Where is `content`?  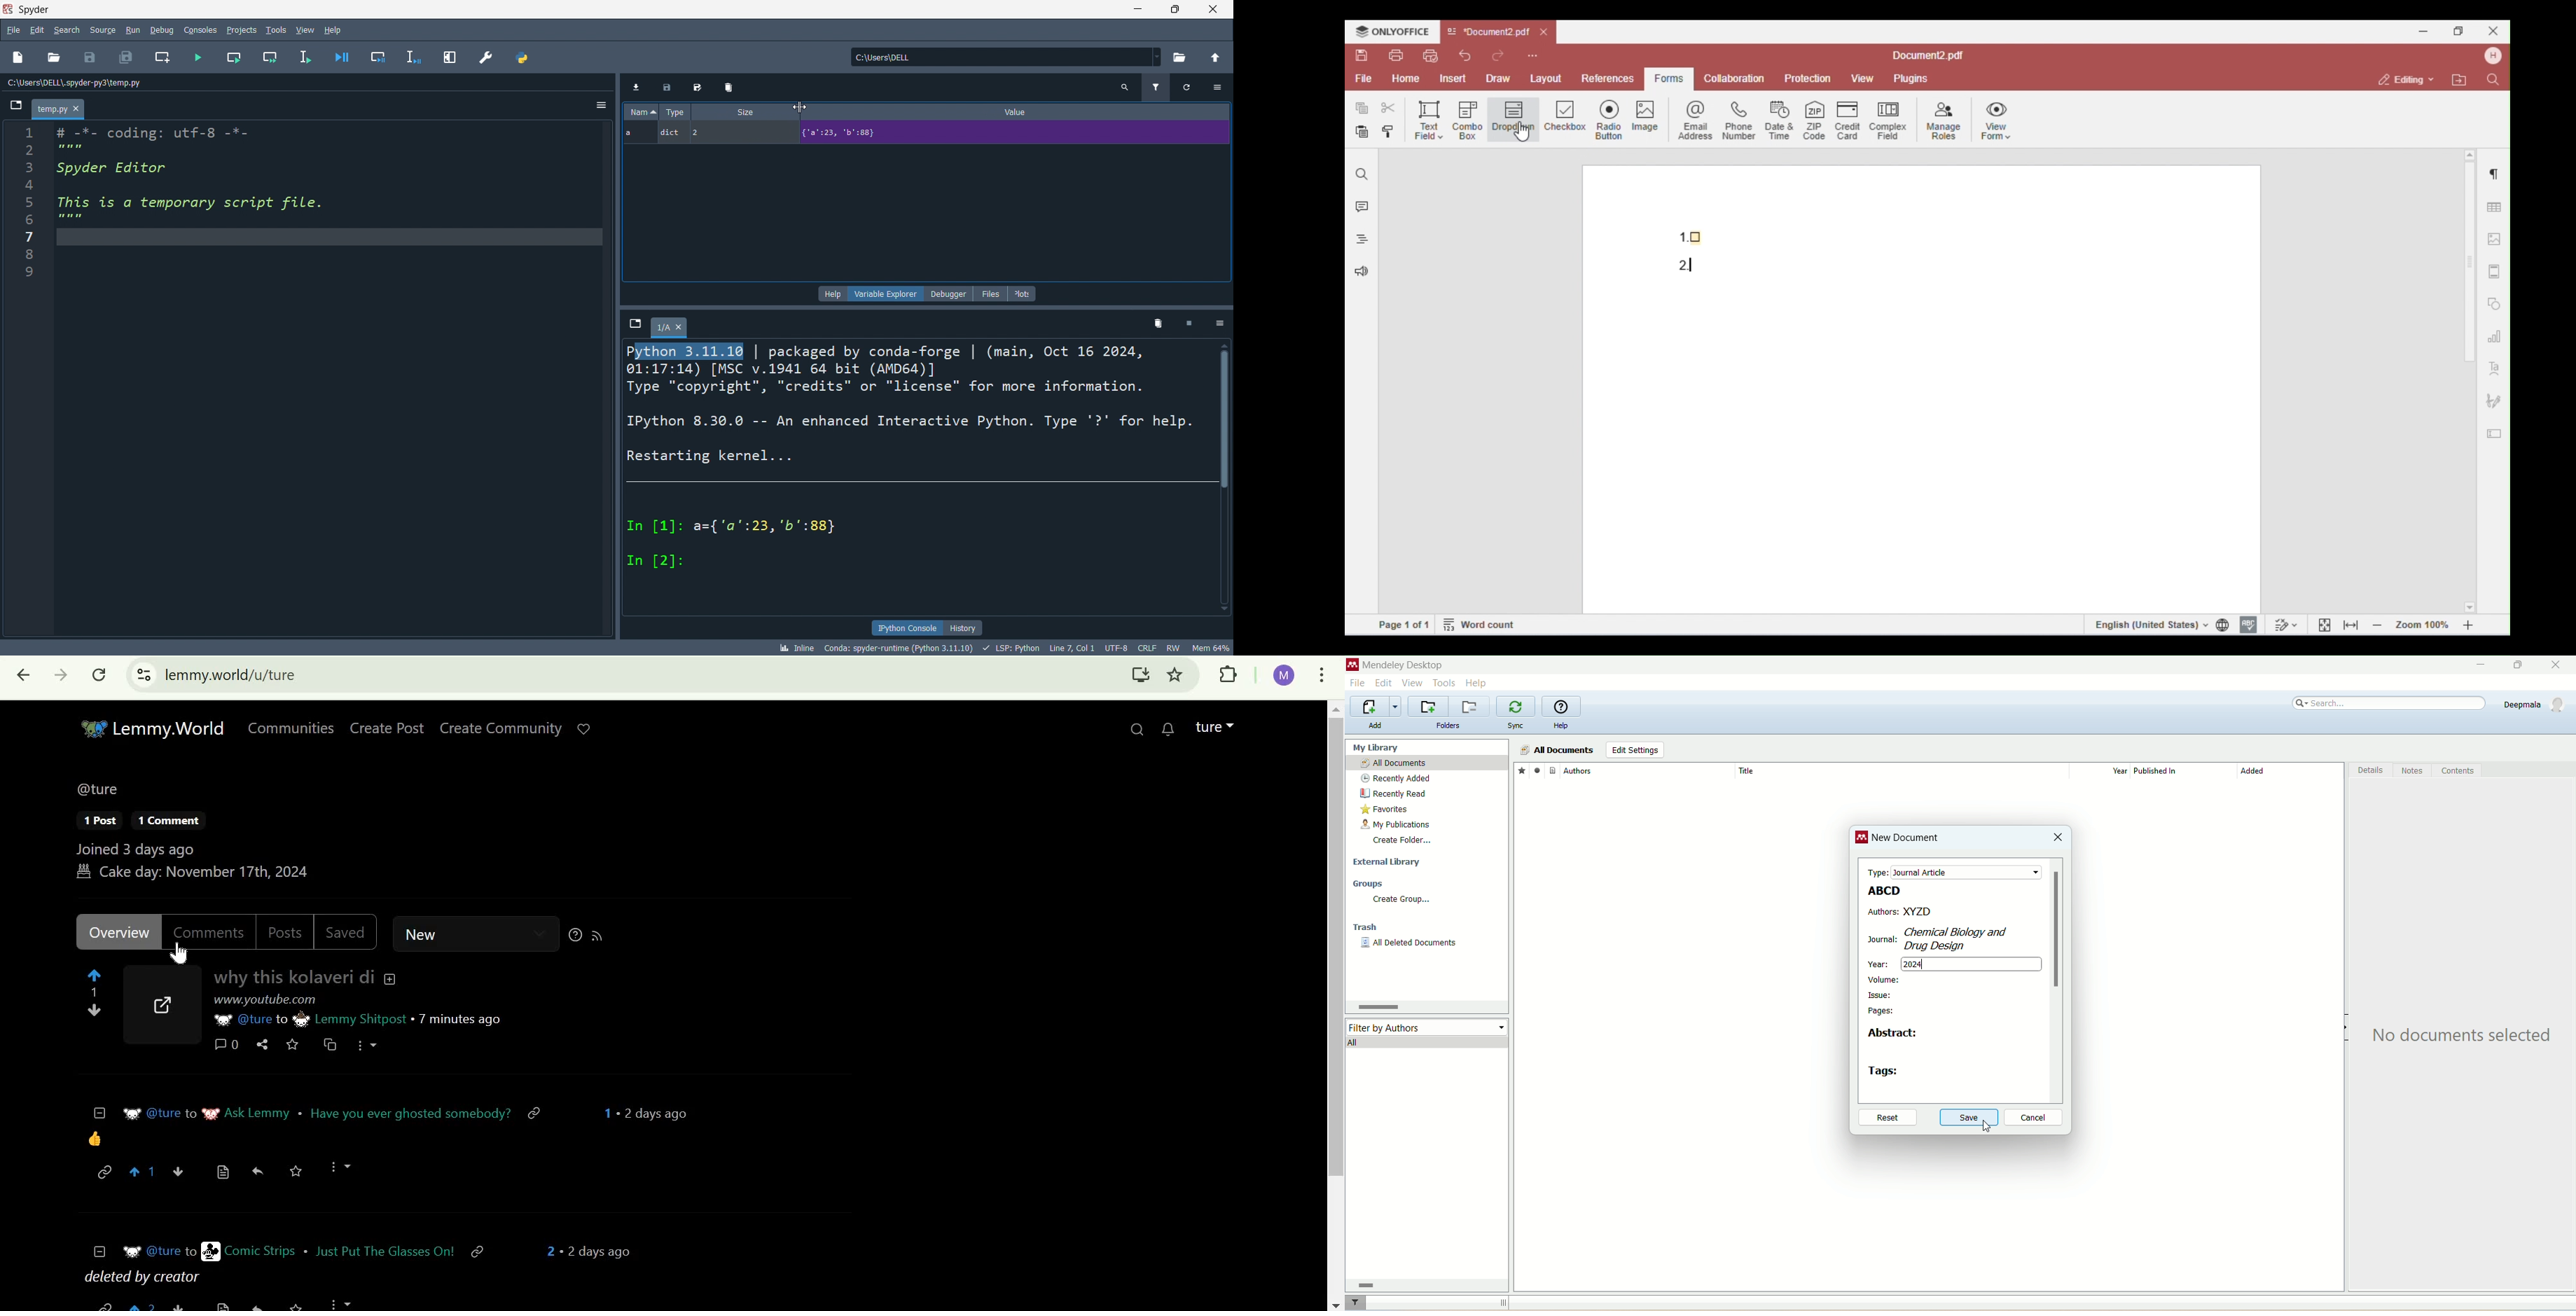 content is located at coordinates (2458, 771).